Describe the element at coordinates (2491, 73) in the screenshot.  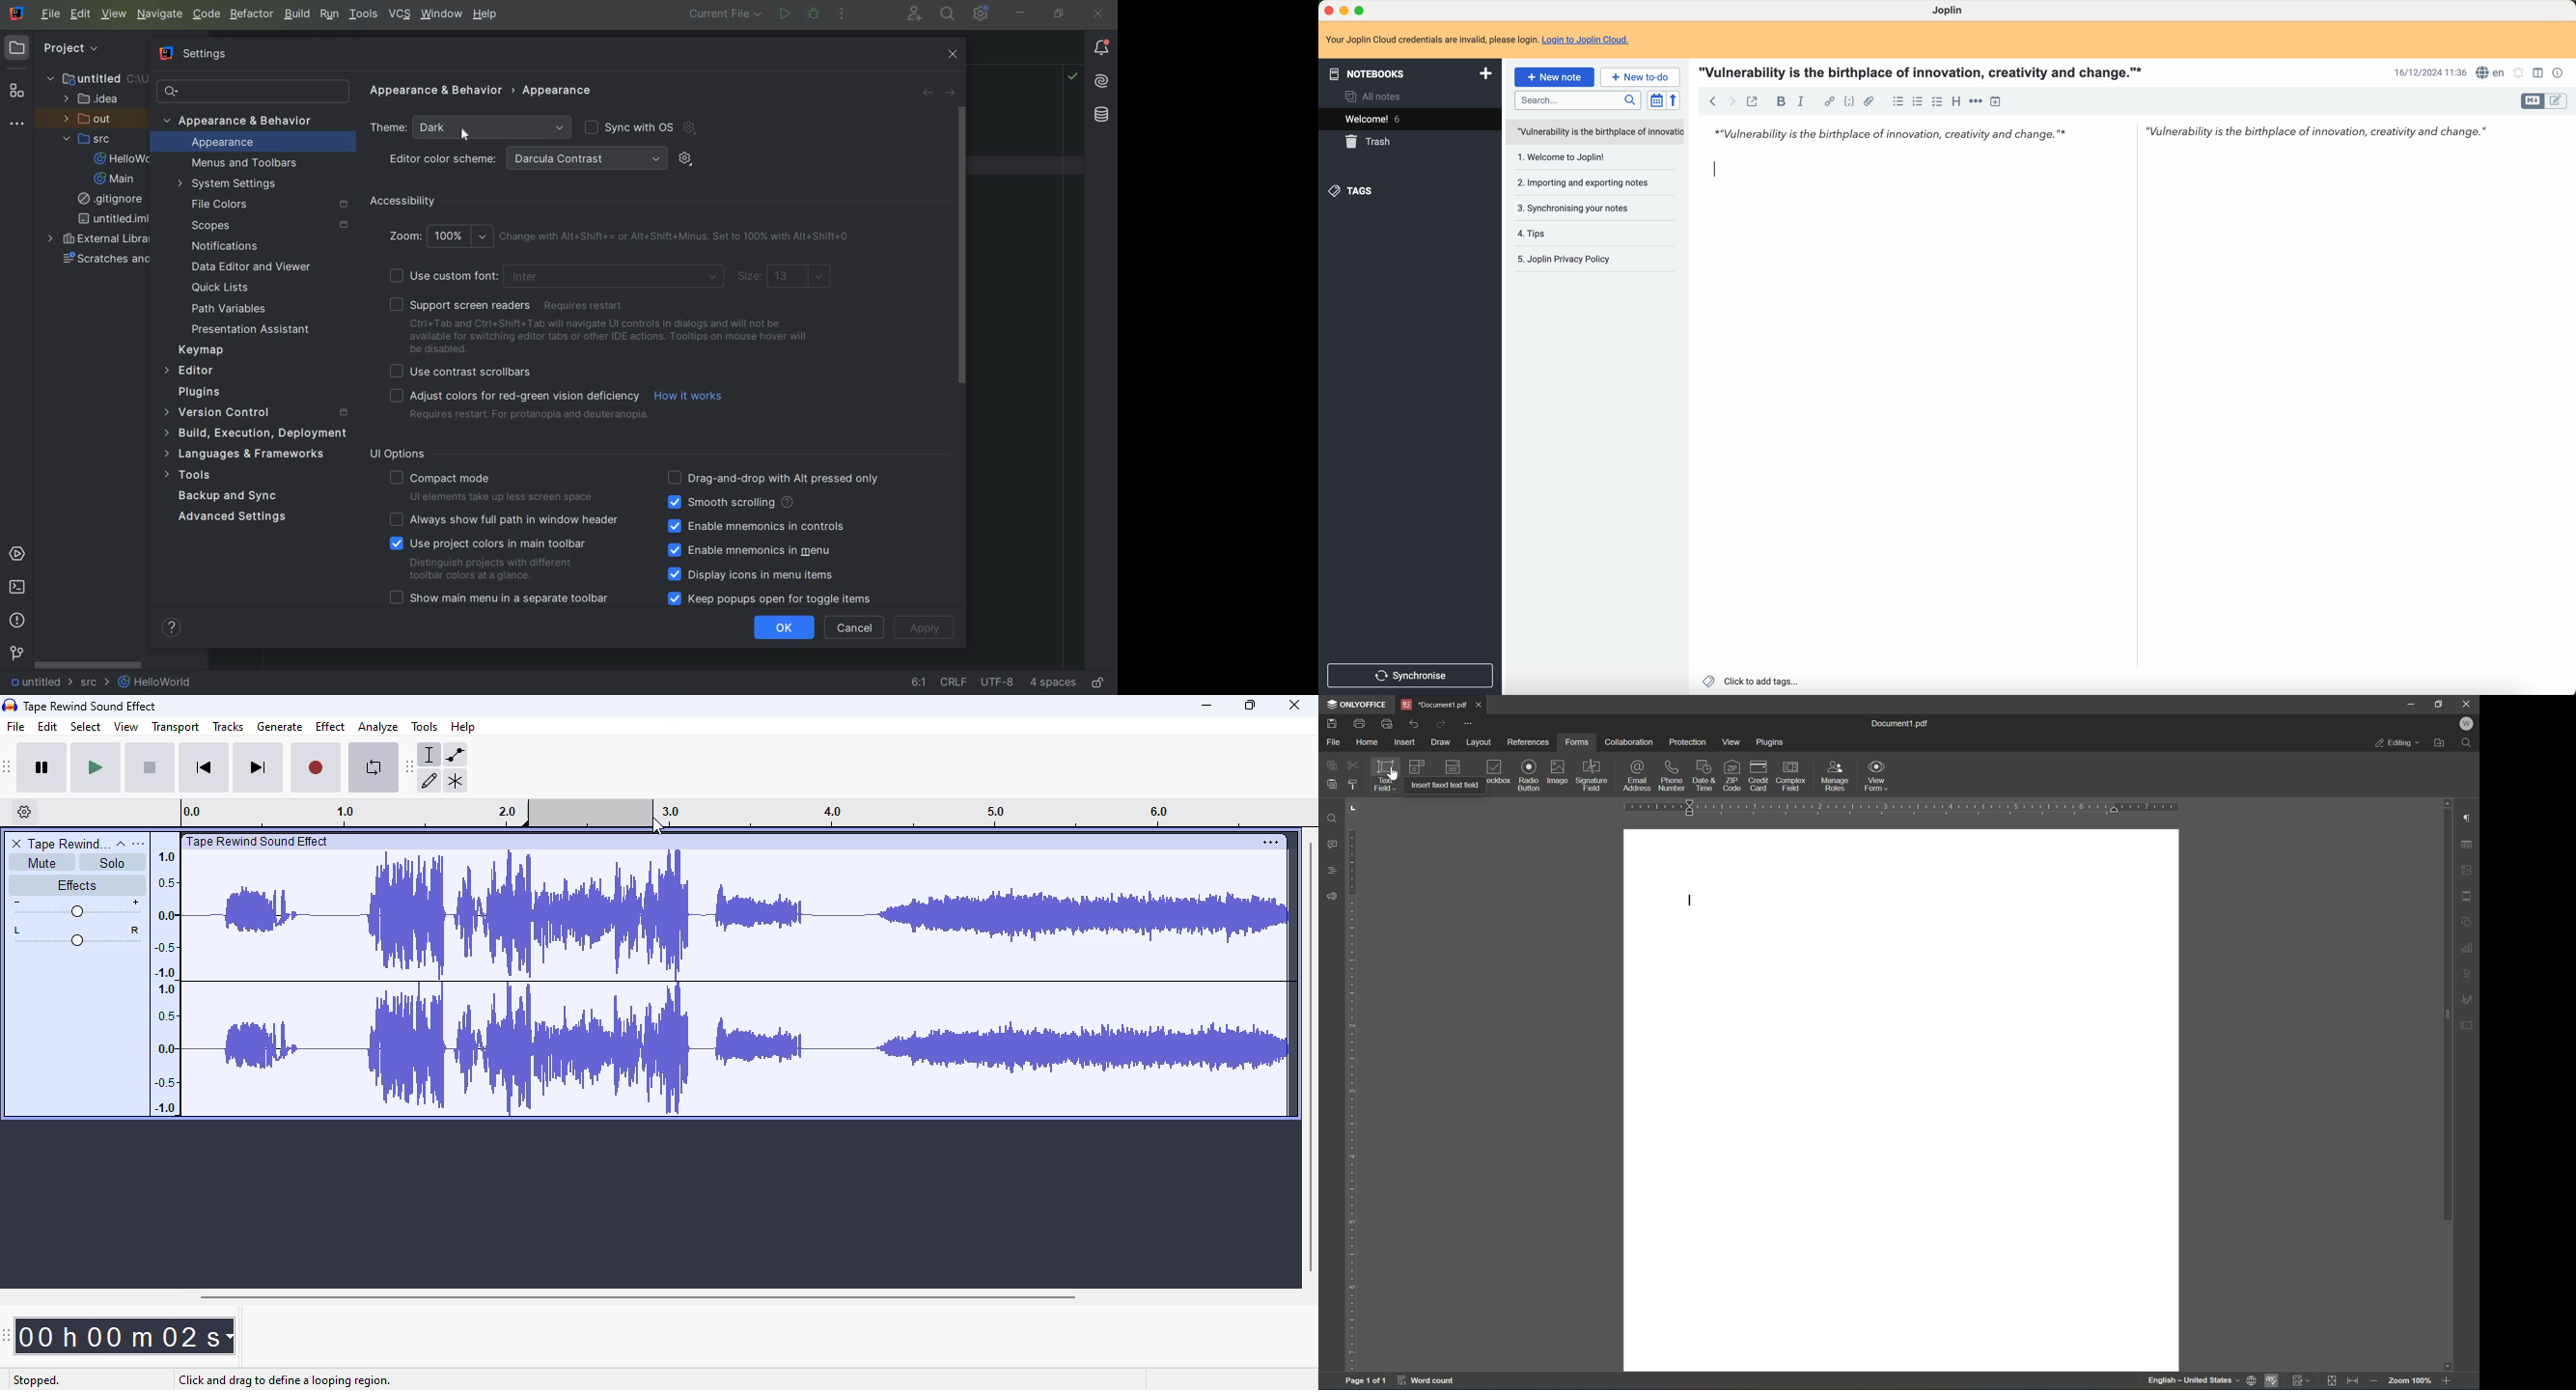
I see `language` at that location.